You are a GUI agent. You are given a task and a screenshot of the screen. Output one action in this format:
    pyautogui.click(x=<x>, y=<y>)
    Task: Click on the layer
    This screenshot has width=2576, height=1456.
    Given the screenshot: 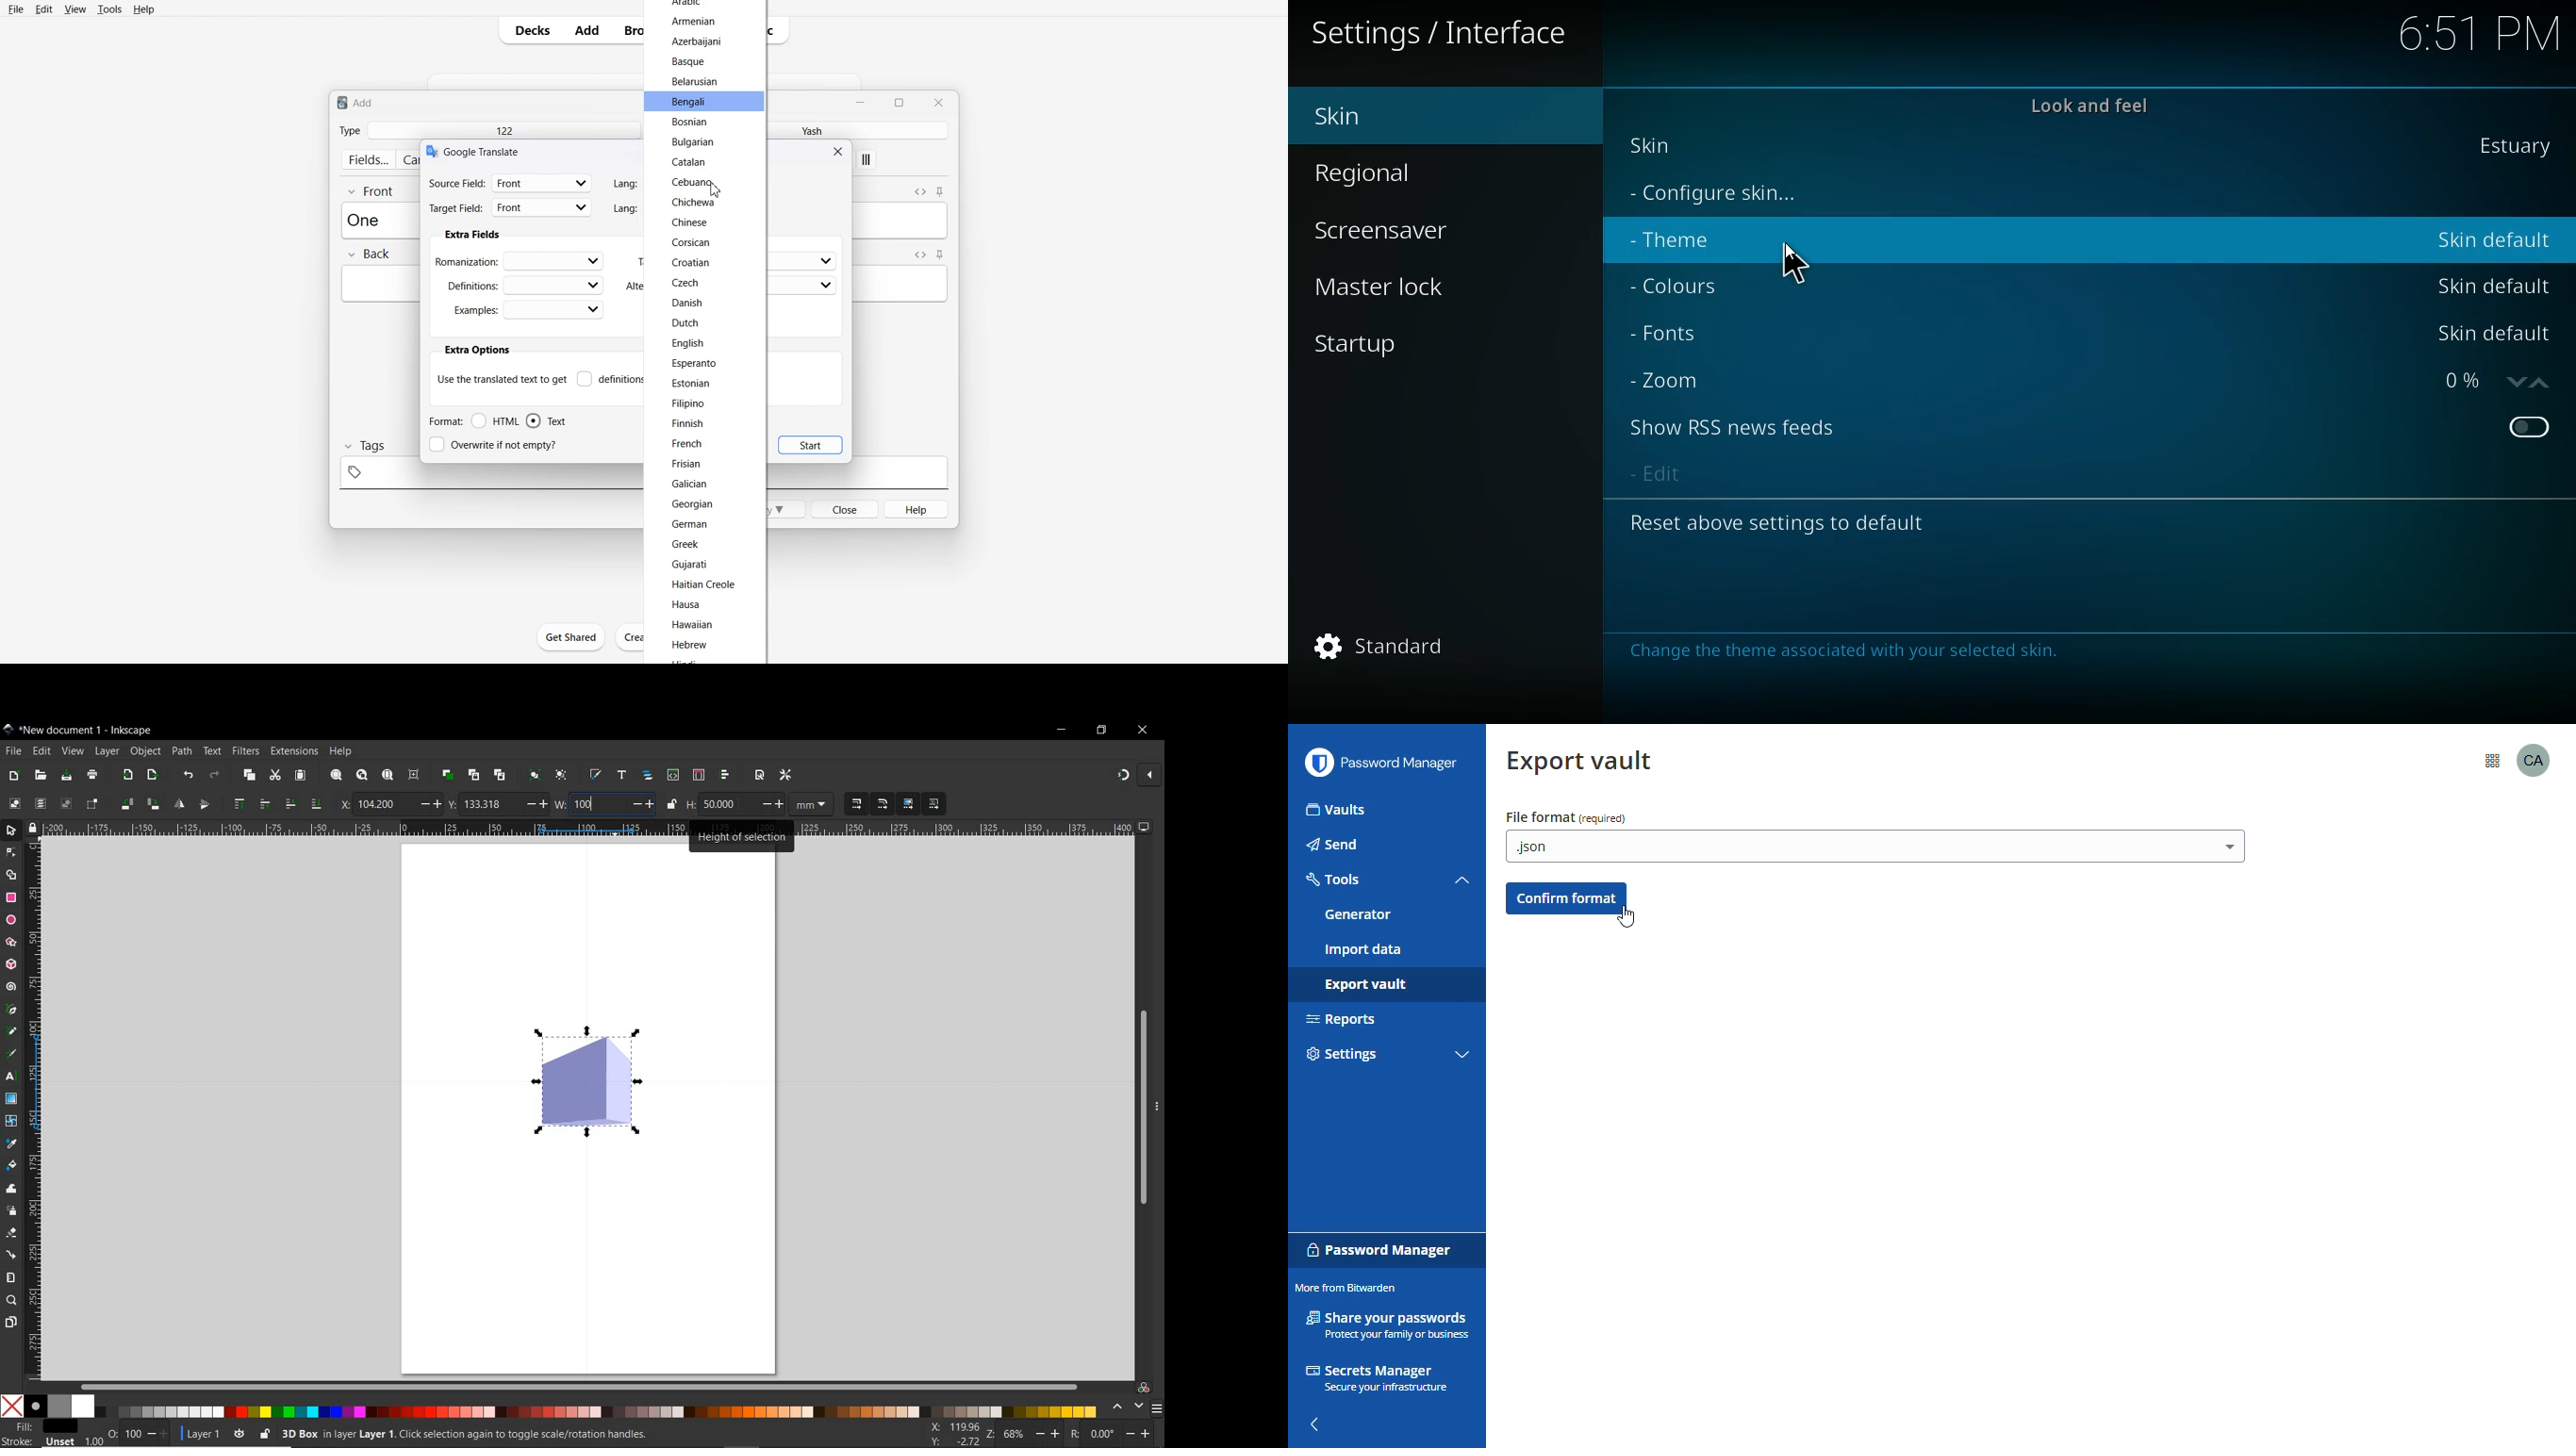 What is the action you would take?
    pyautogui.click(x=107, y=752)
    